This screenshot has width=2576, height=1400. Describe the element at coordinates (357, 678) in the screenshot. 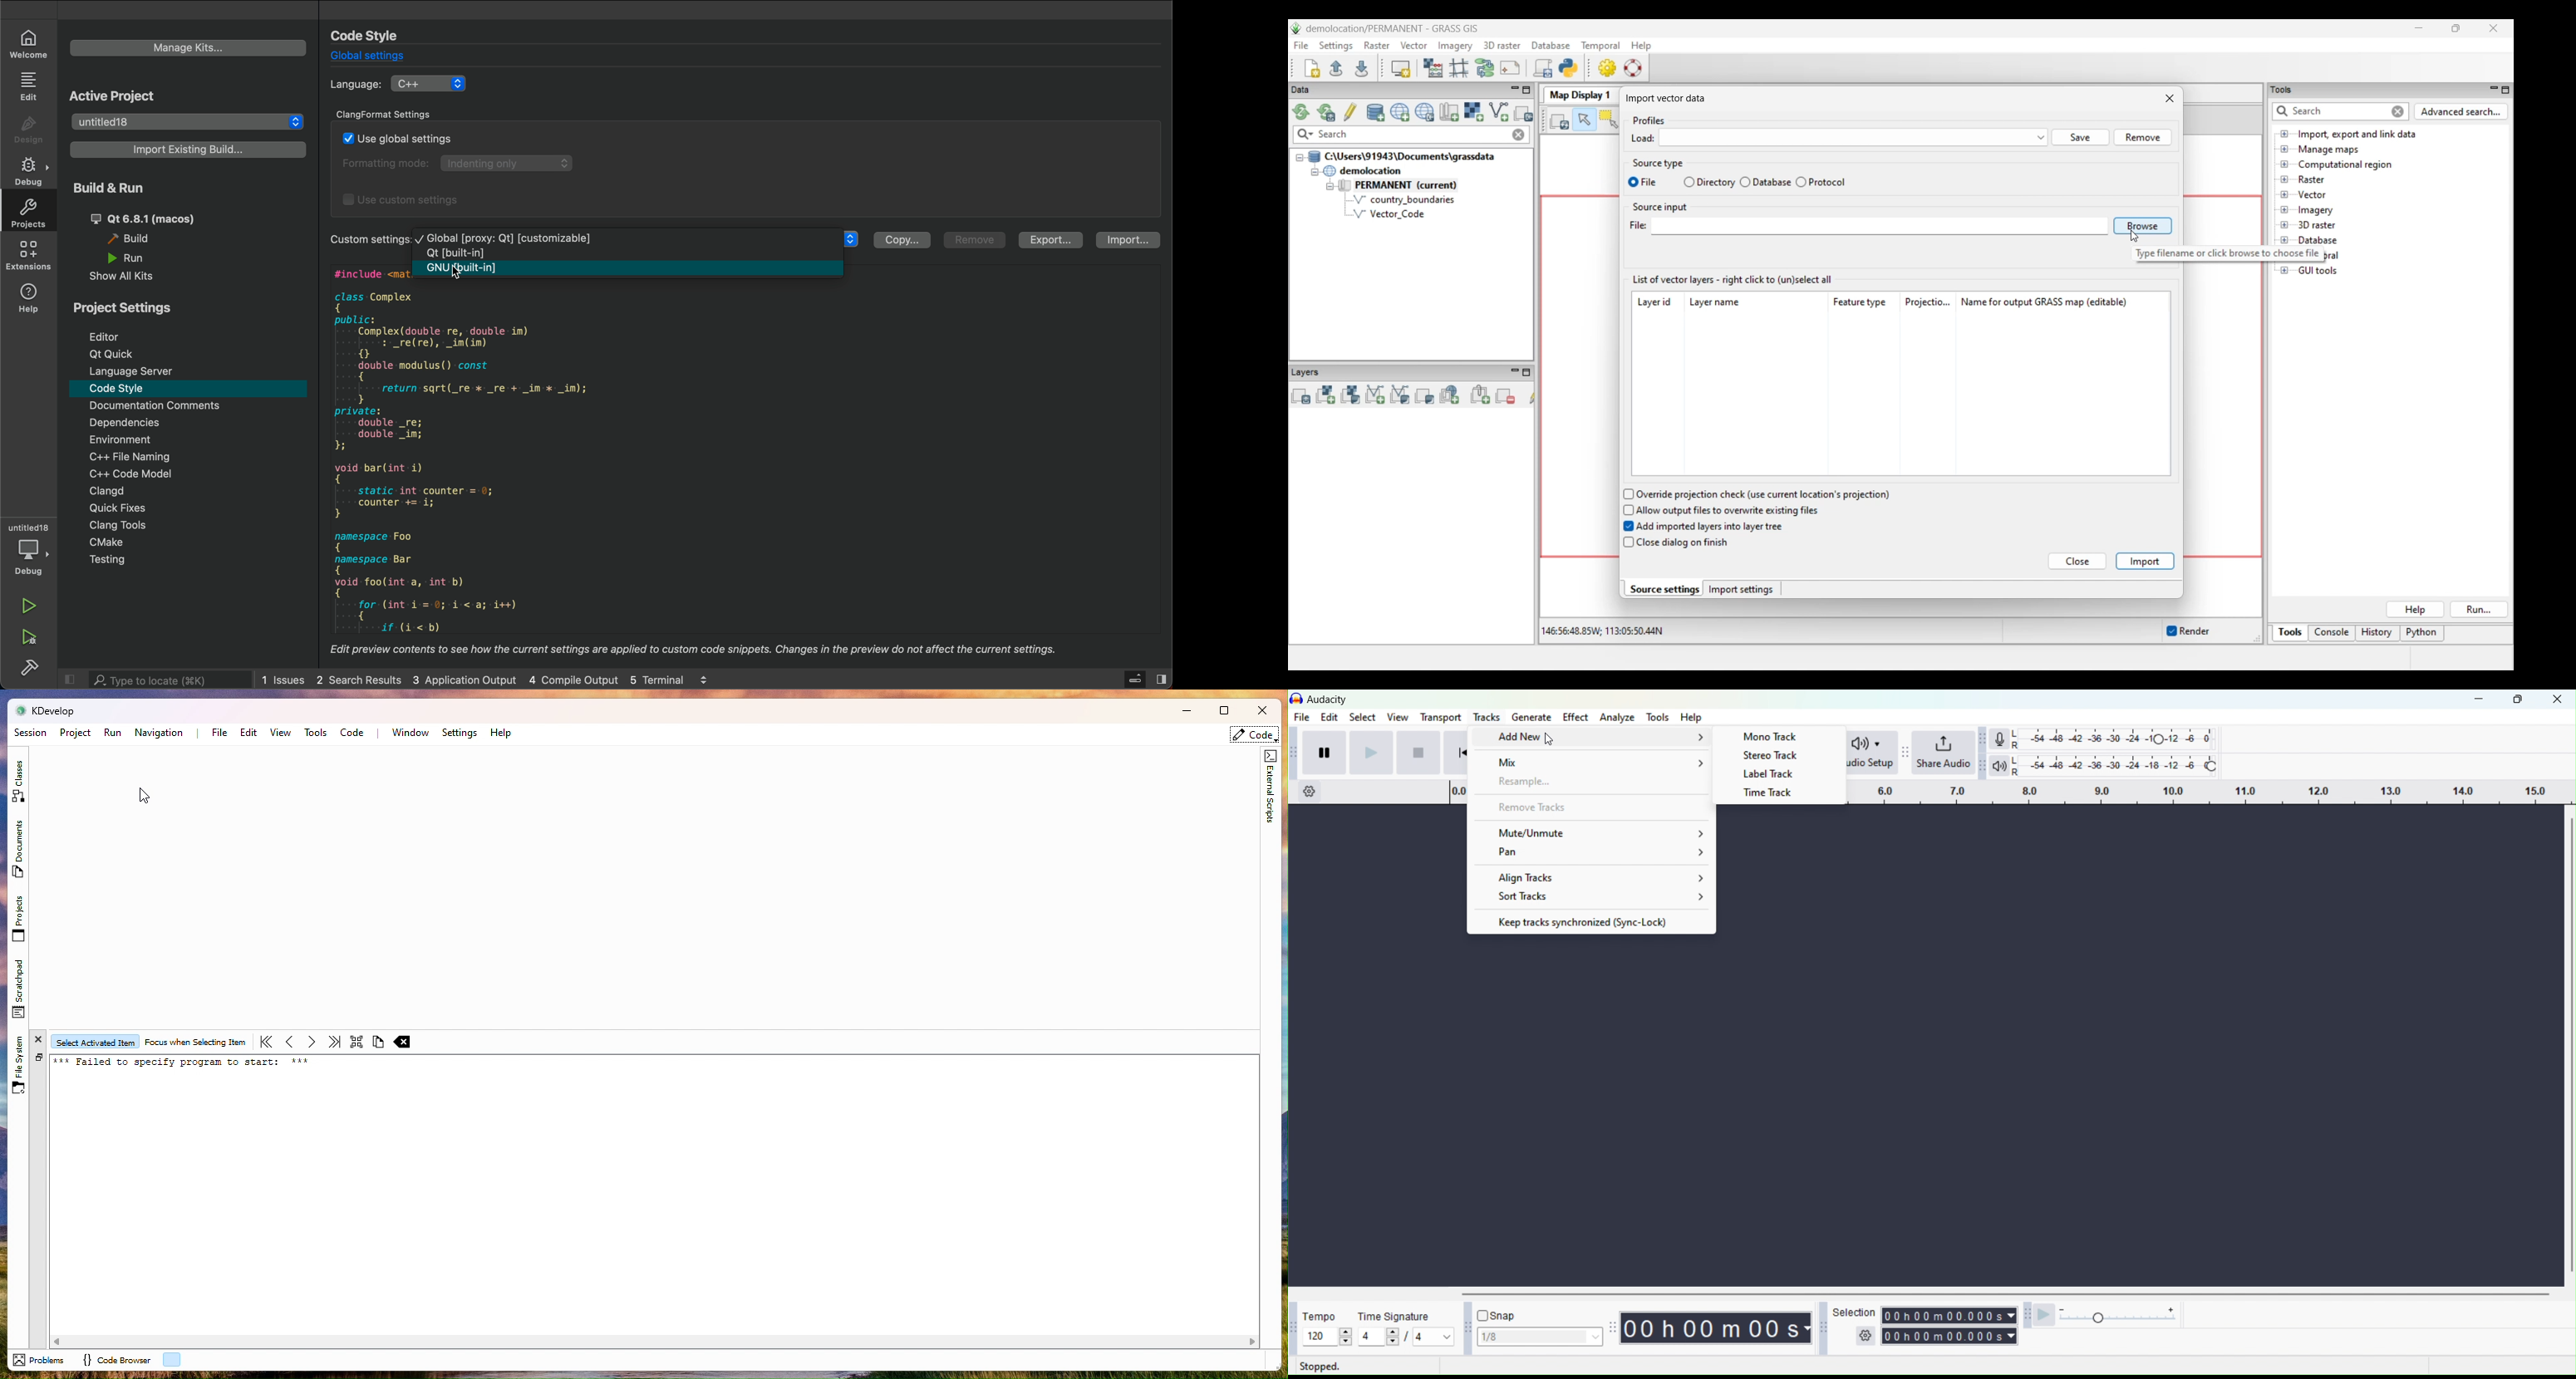

I see `2 Search Results` at that location.